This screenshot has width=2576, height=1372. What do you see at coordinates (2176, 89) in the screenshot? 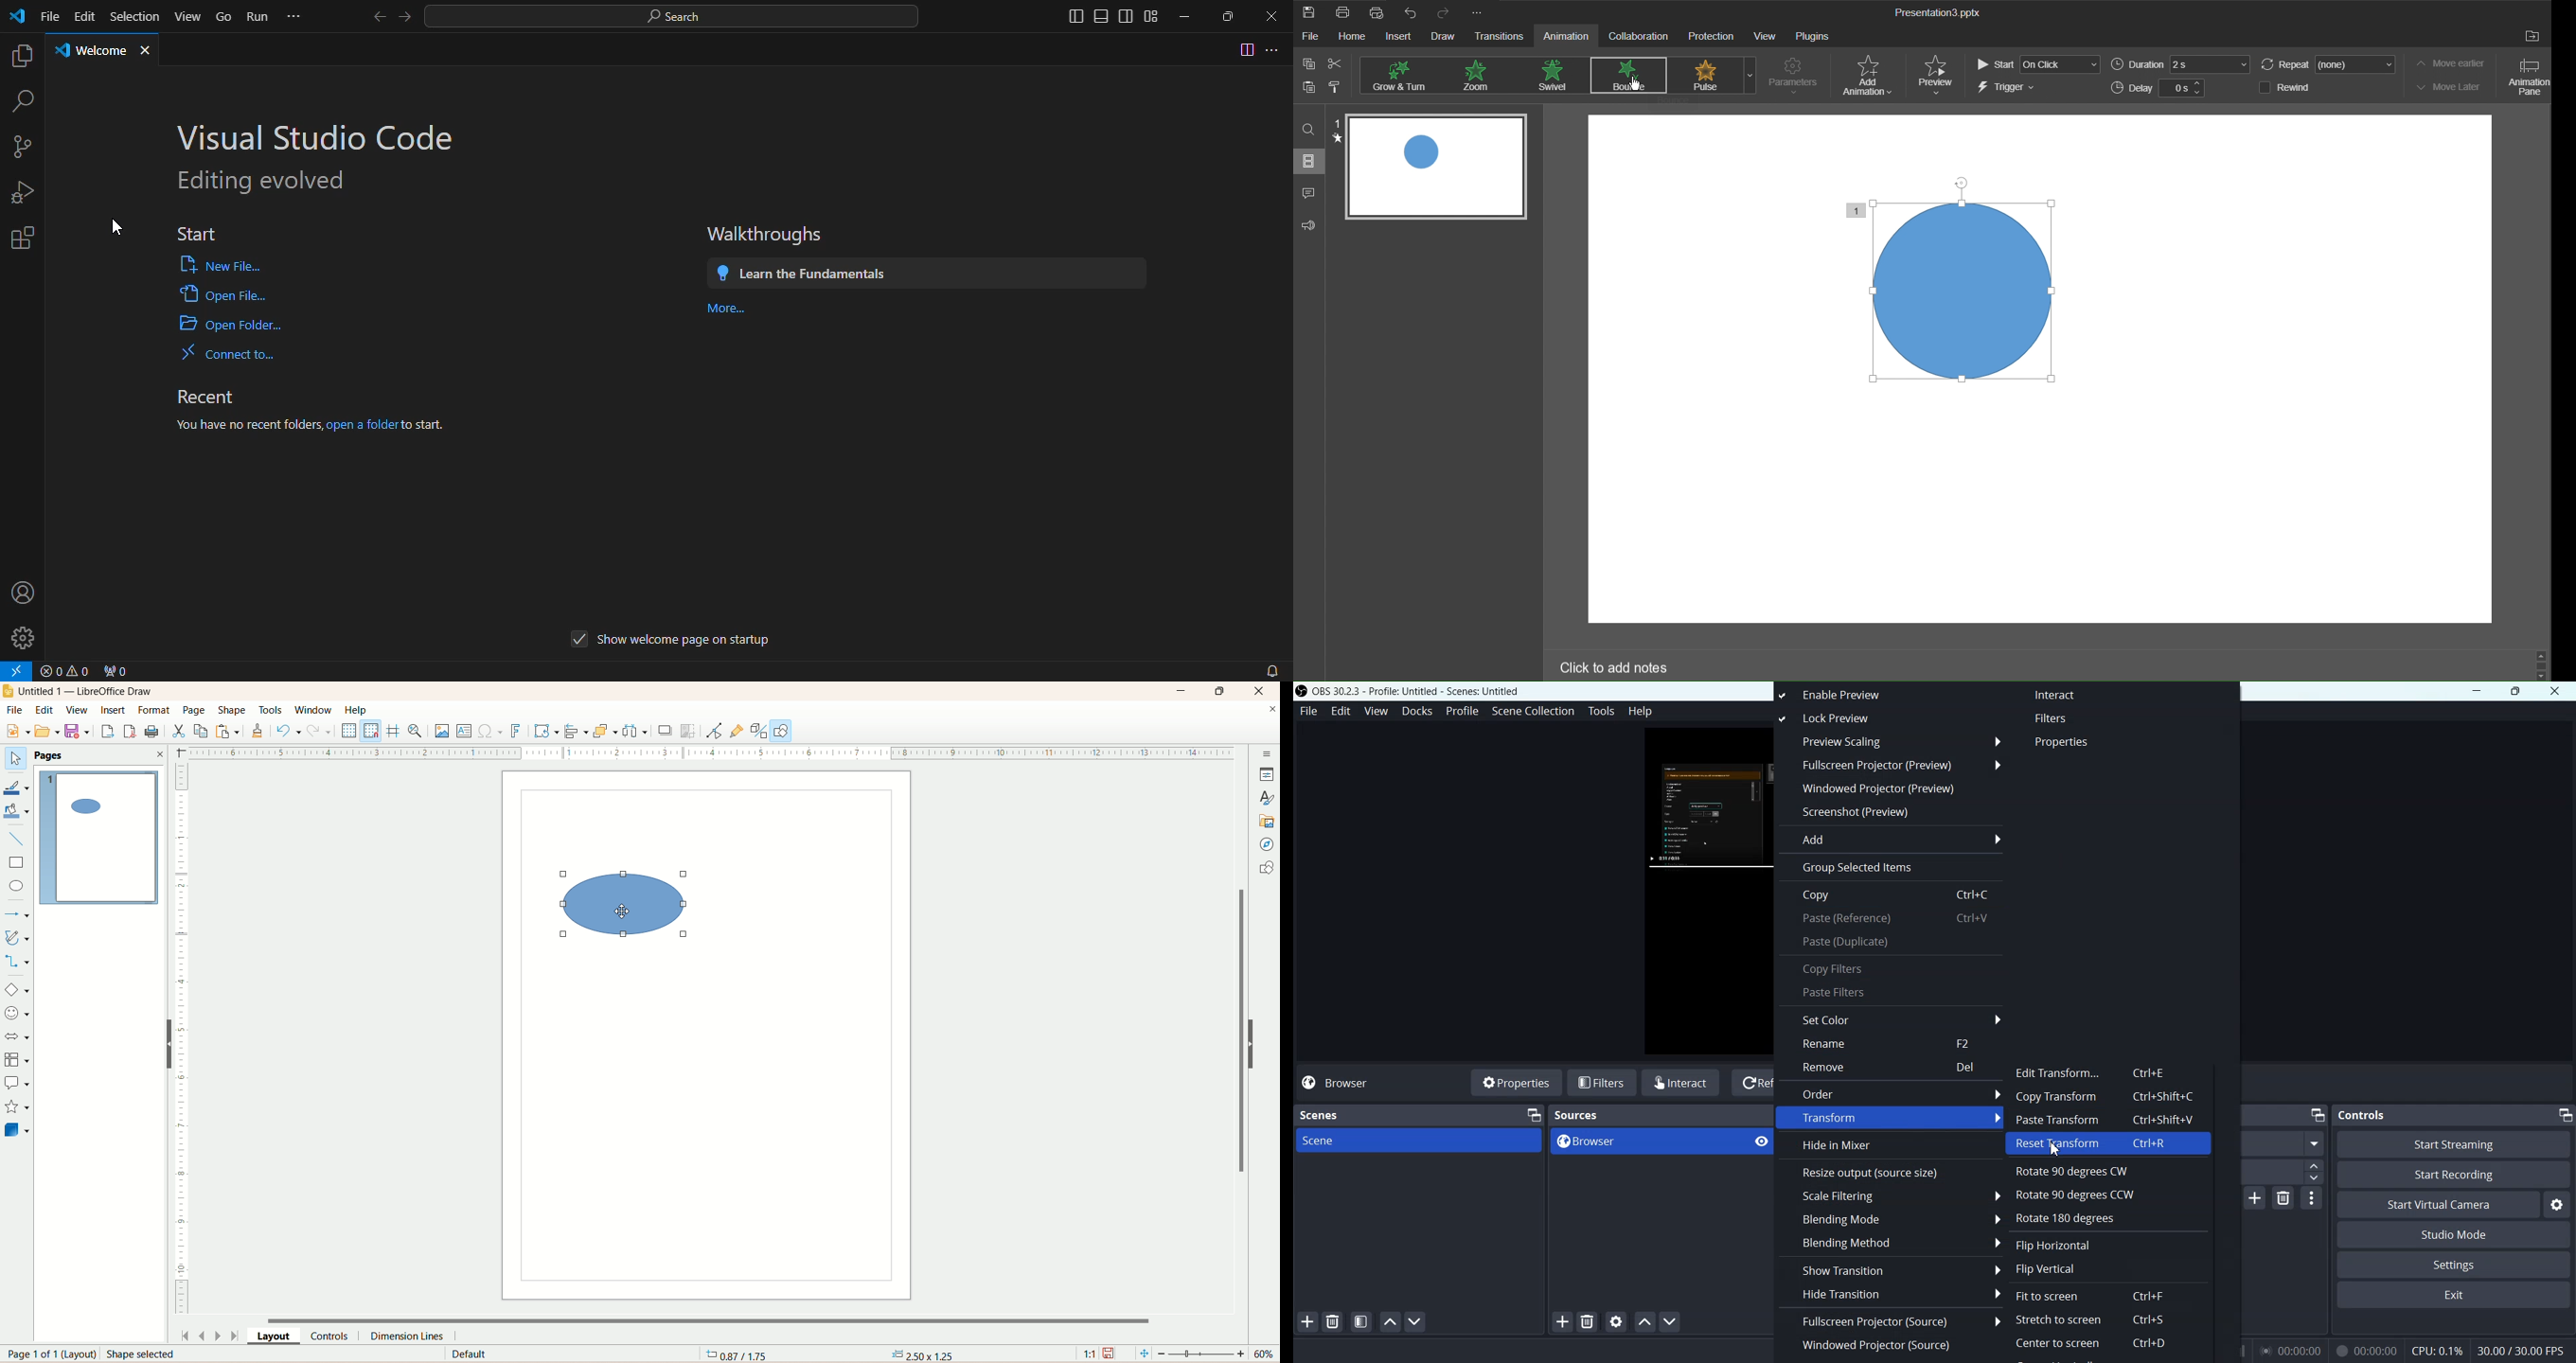
I see ` 0s` at bounding box center [2176, 89].